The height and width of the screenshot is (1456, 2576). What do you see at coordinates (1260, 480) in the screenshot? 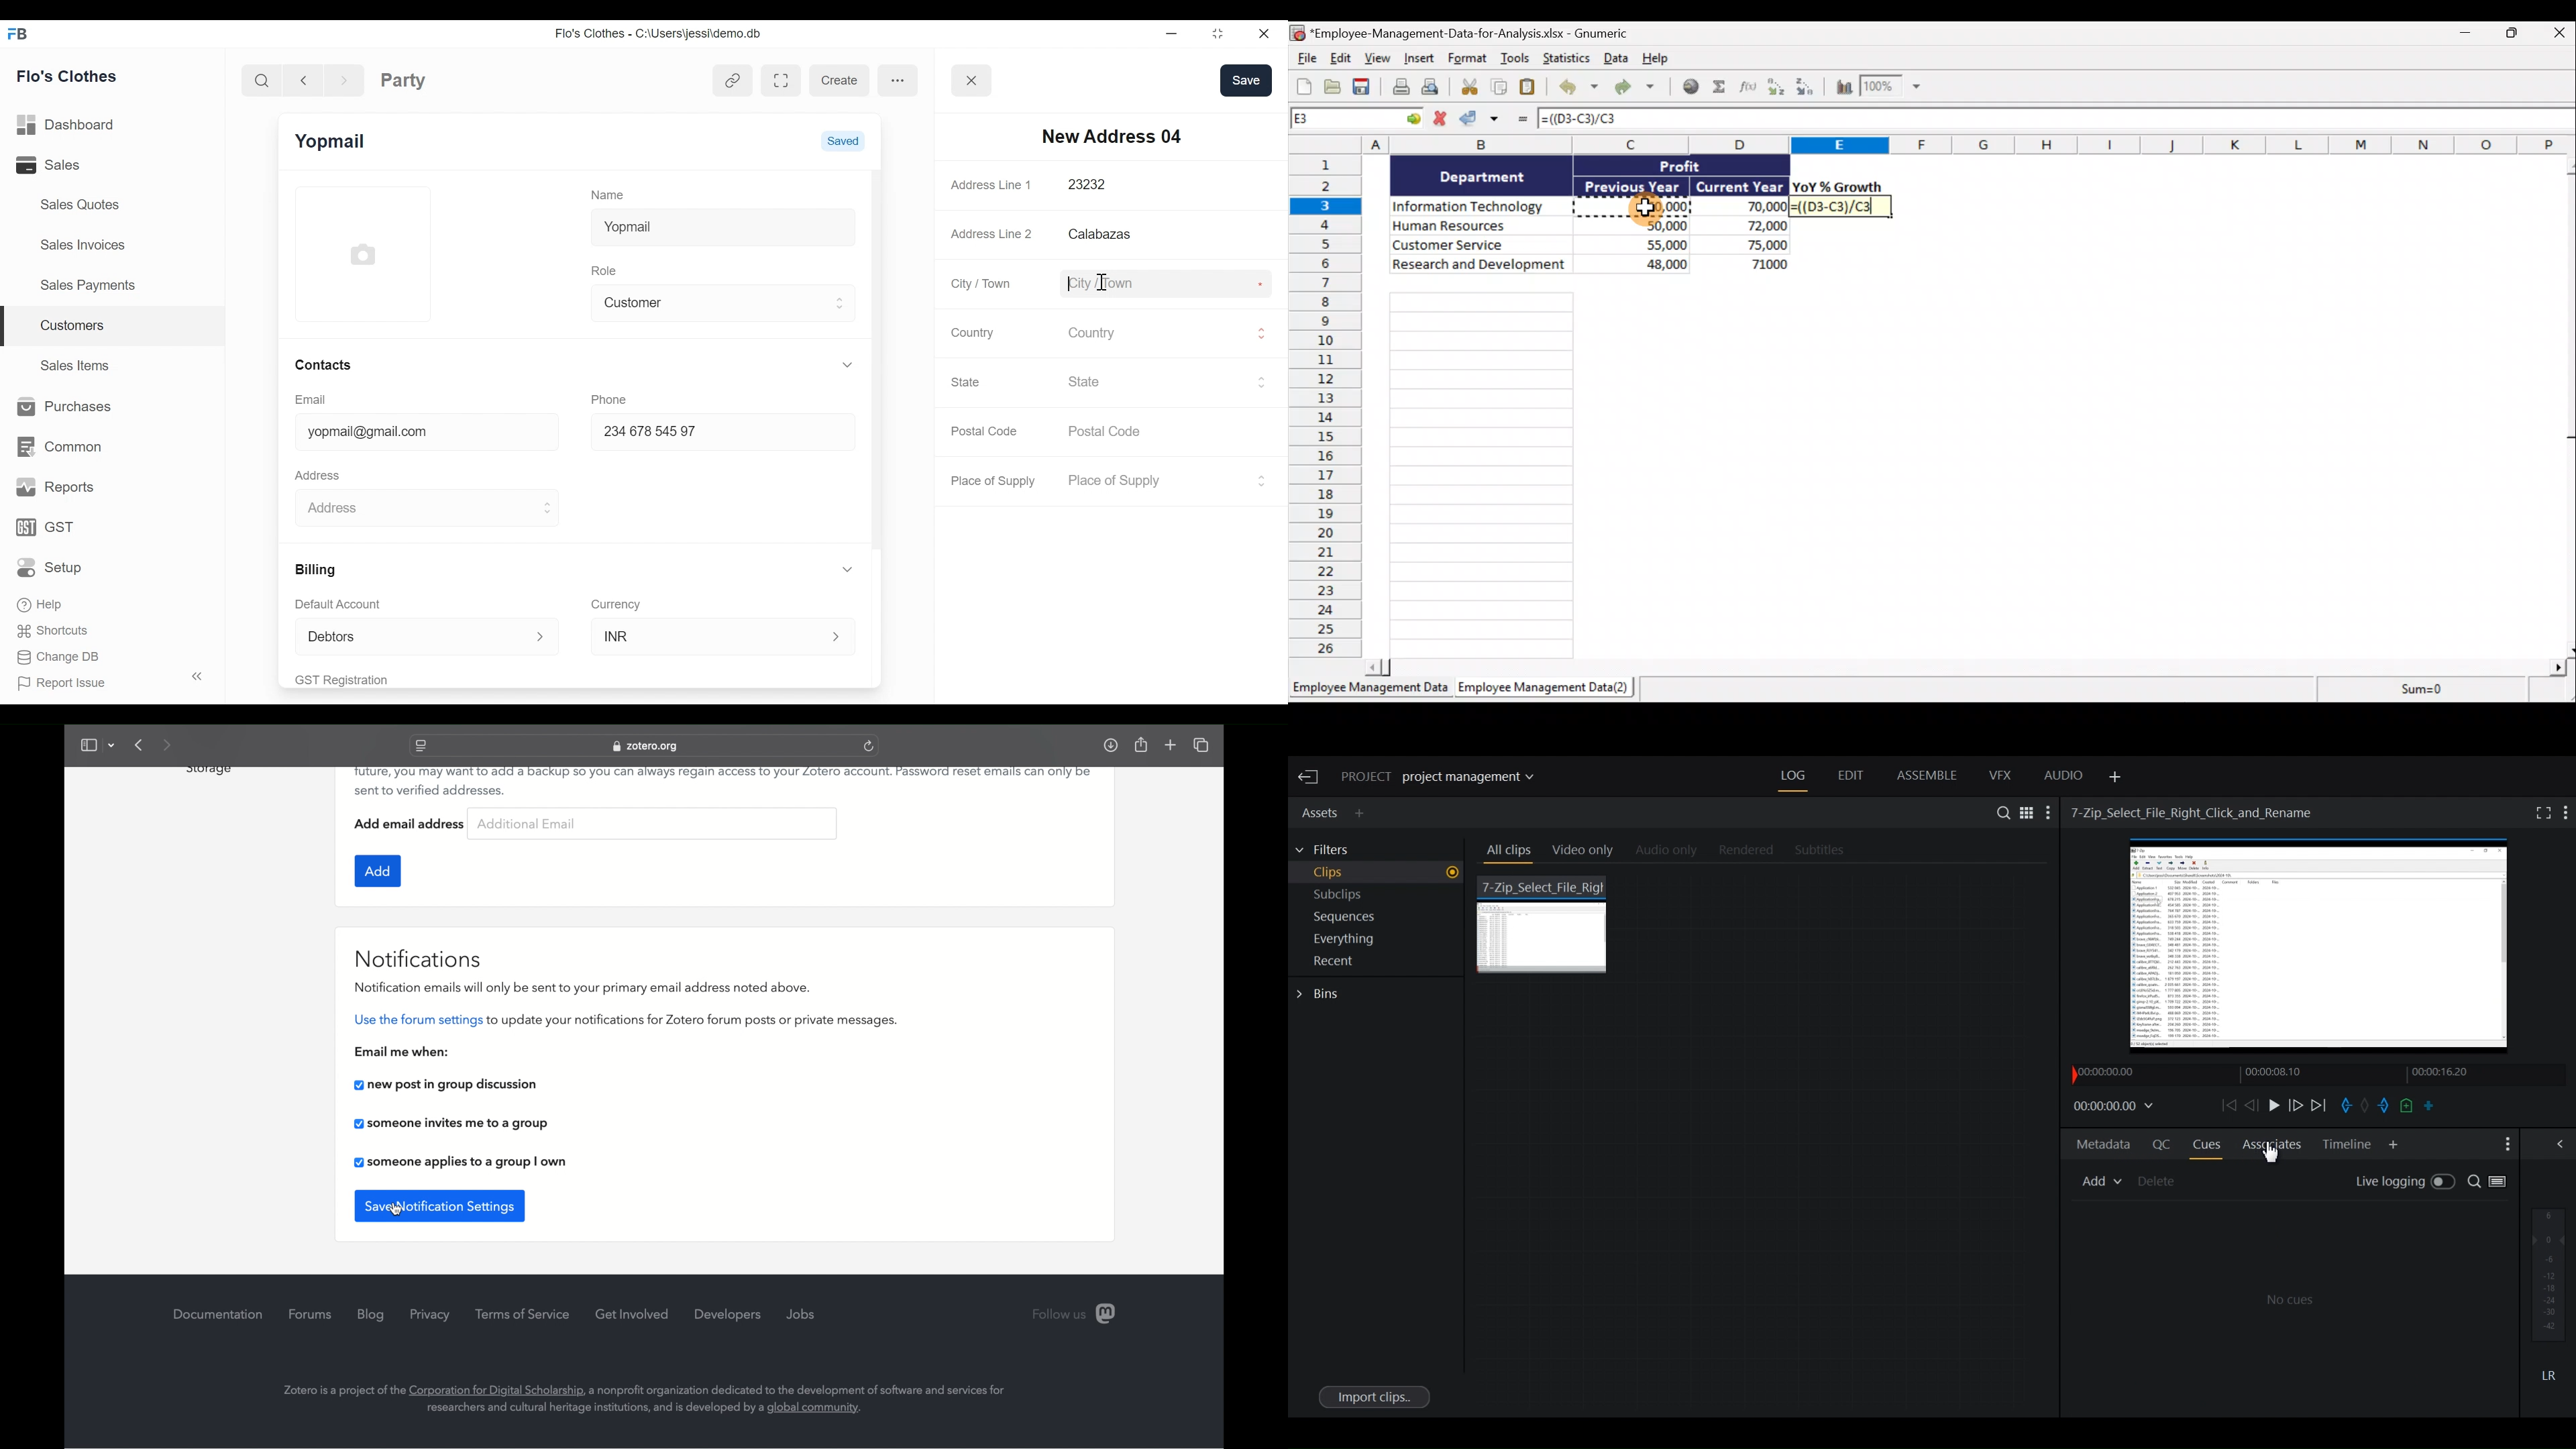
I see `Expand` at bounding box center [1260, 480].